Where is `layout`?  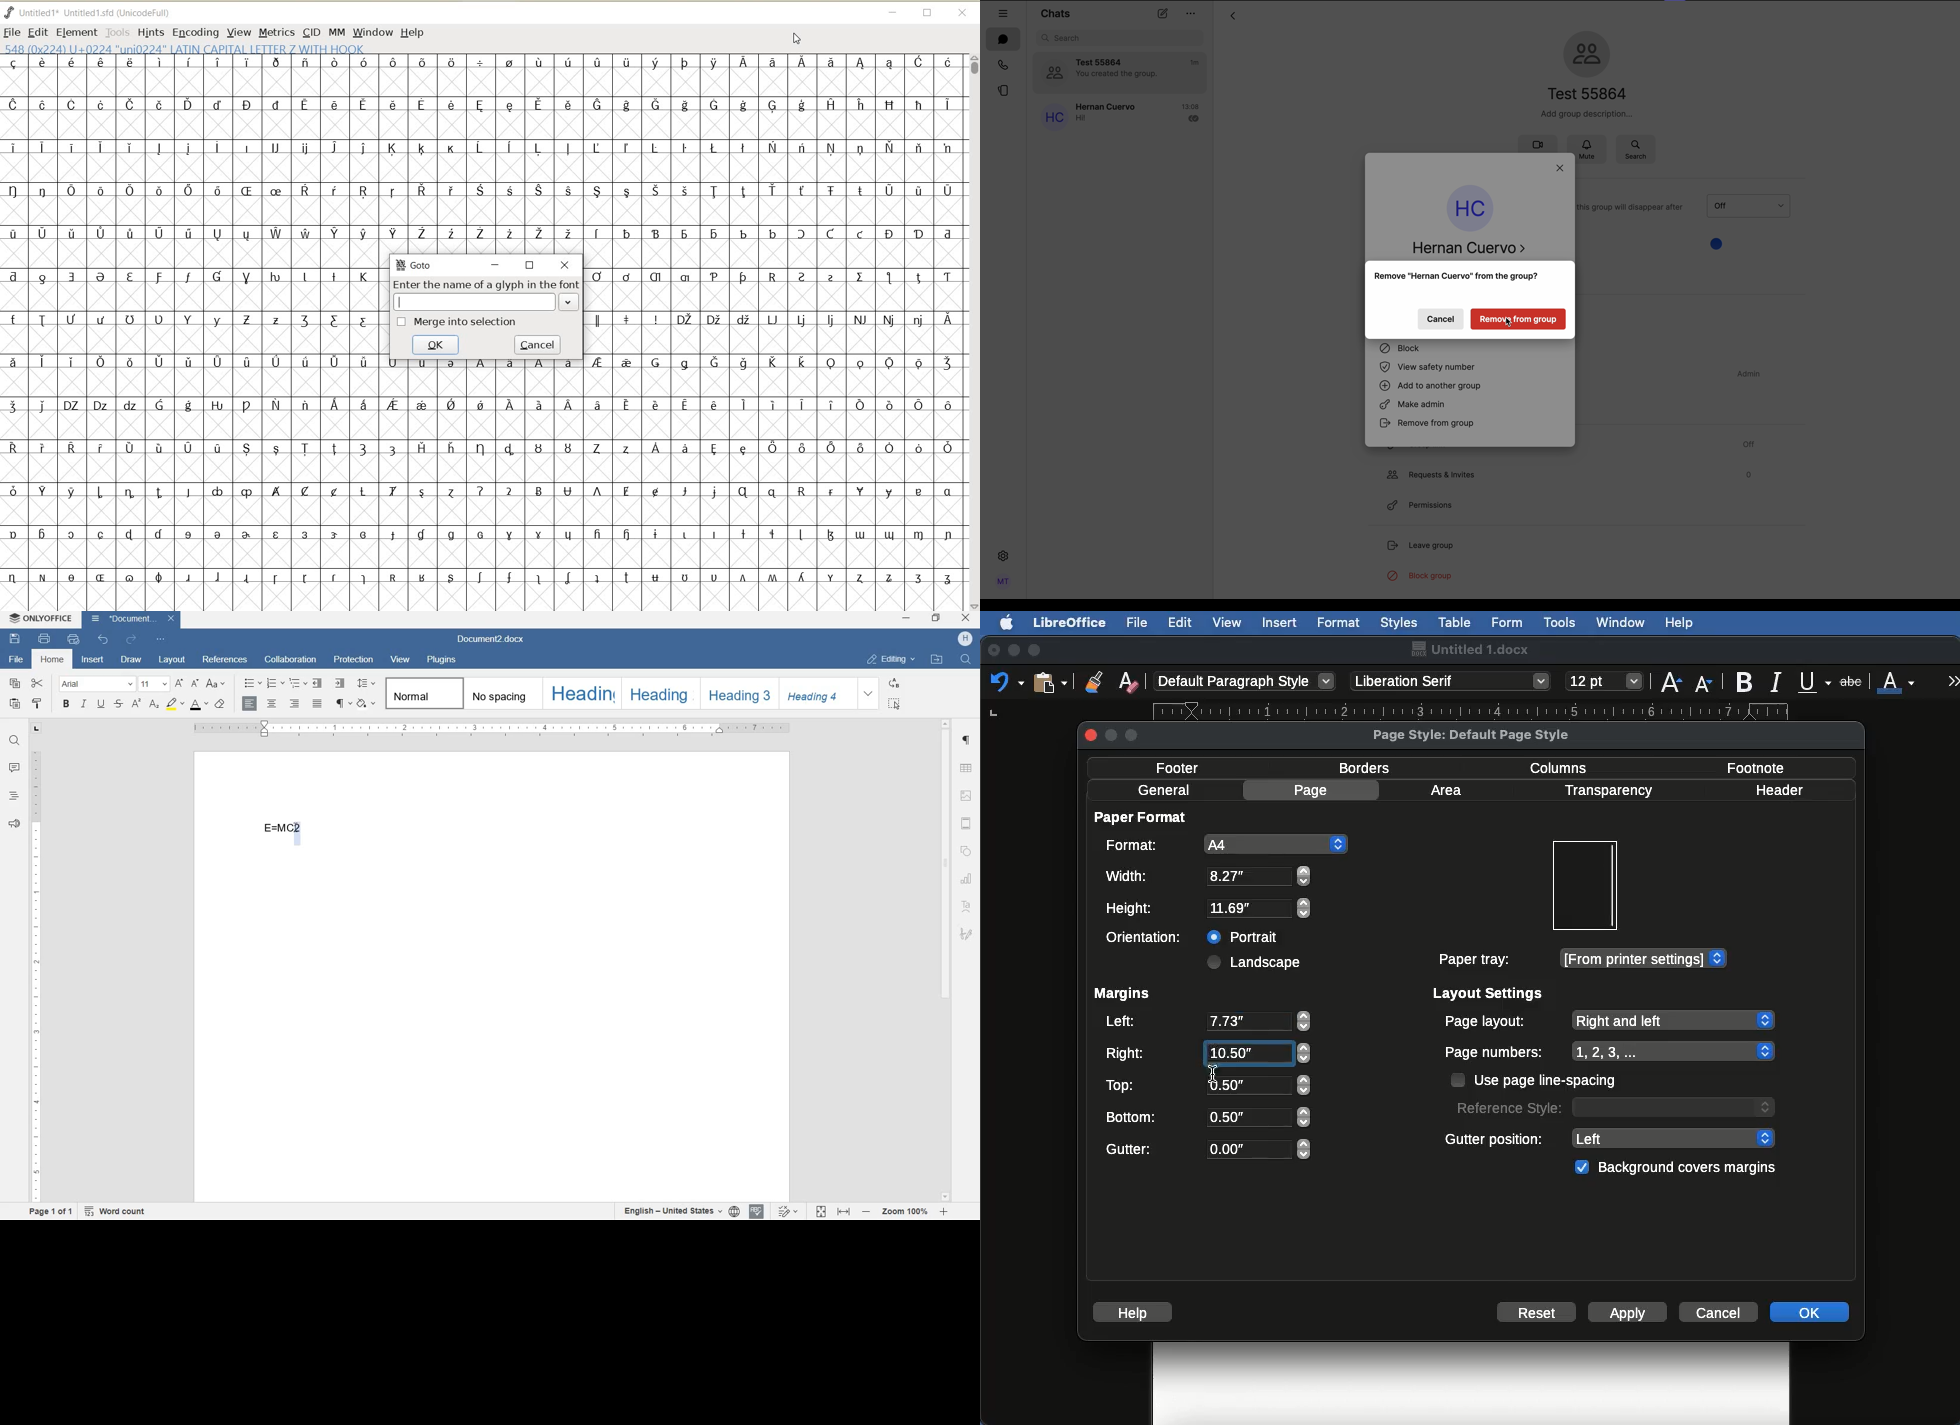 layout is located at coordinates (171, 661).